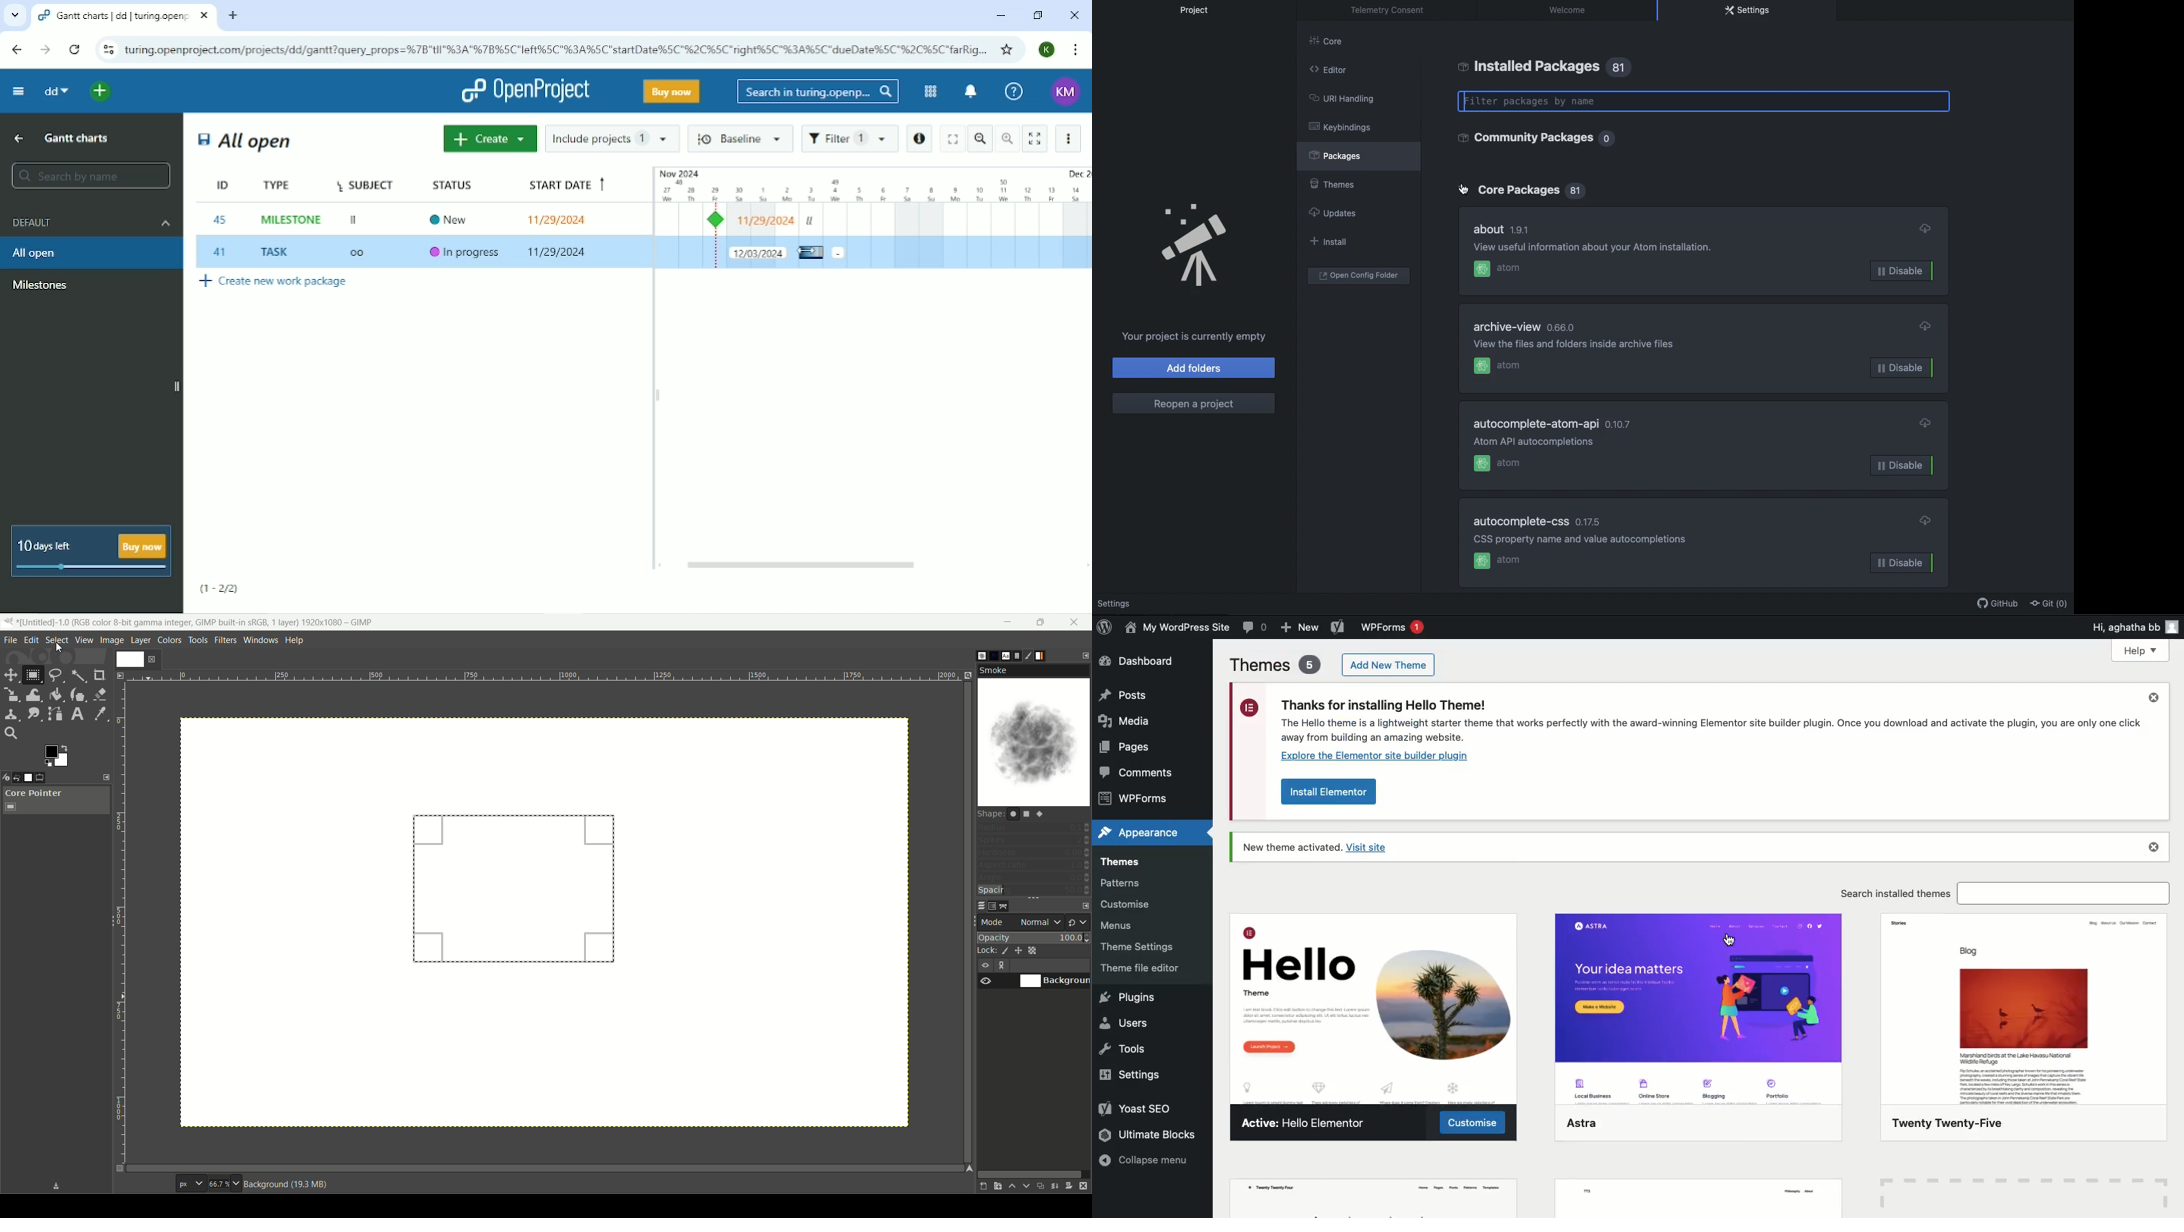 Image resolution: width=2184 pixels, height=1232 pixels. Describe the element at coordinates (197, 622) in the screenshot. I see `title` at that location.